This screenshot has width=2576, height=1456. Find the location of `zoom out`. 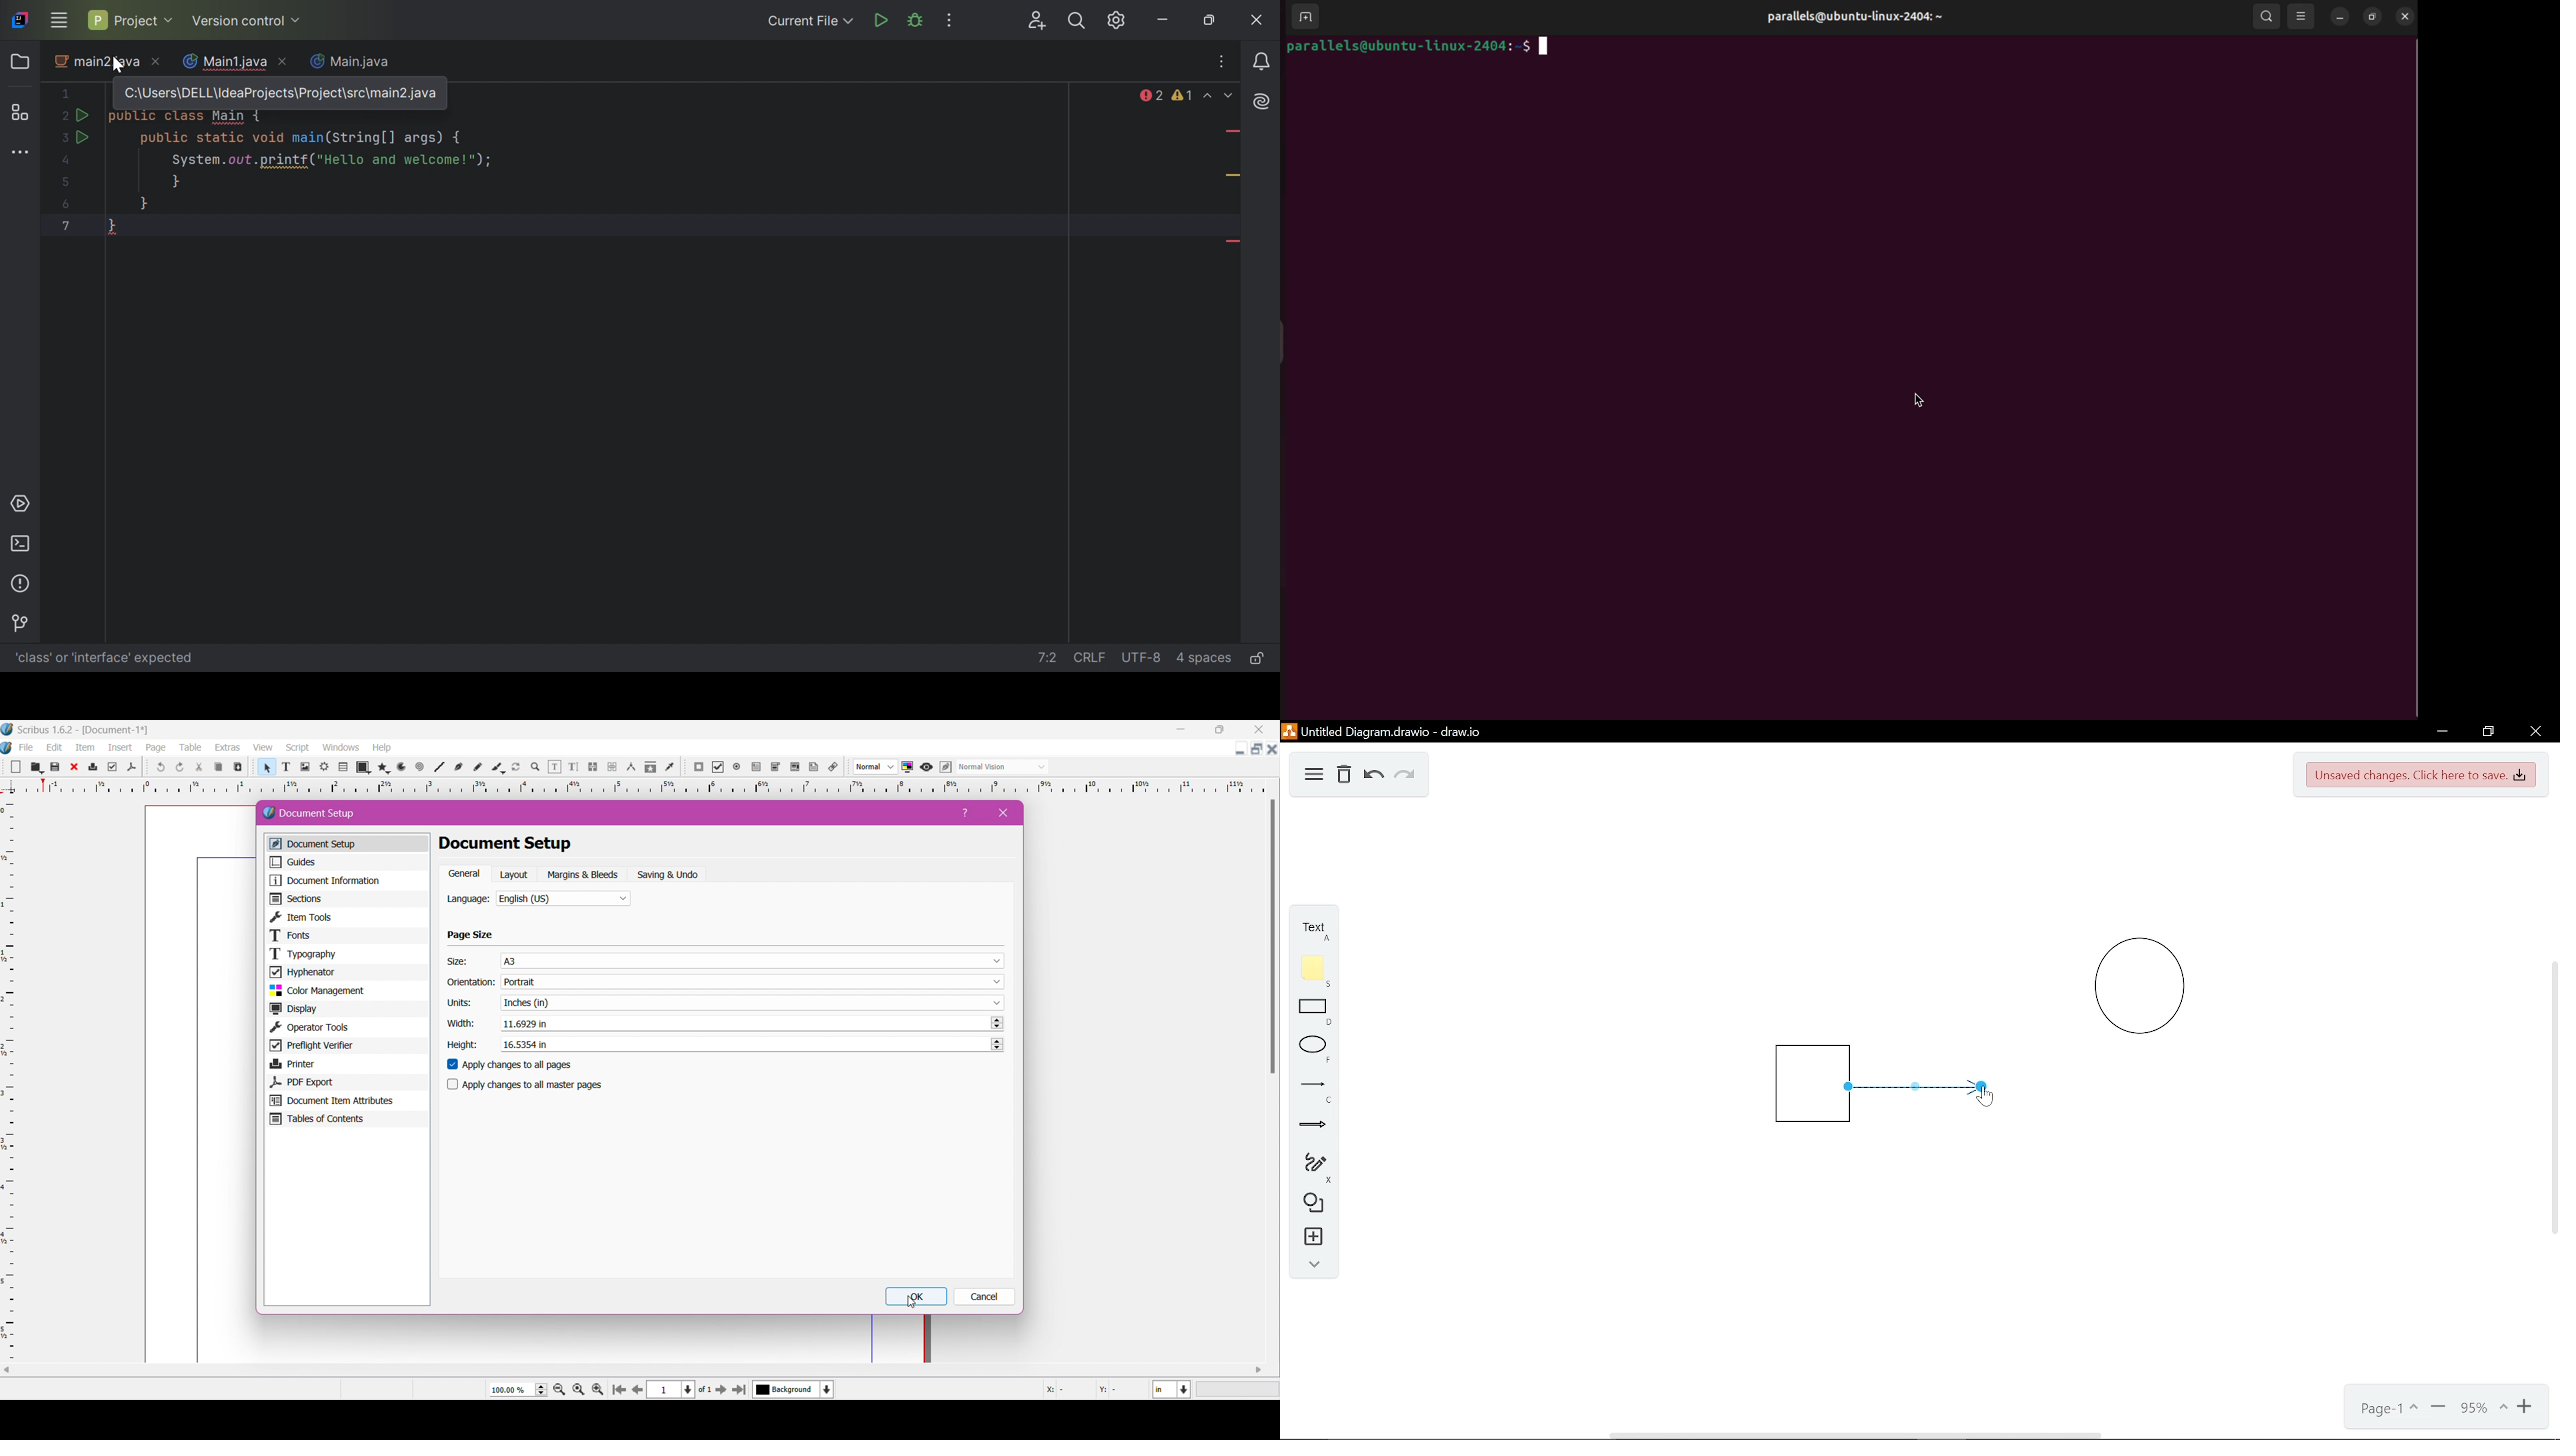

zoom out is located at coordinates (561, 1391).